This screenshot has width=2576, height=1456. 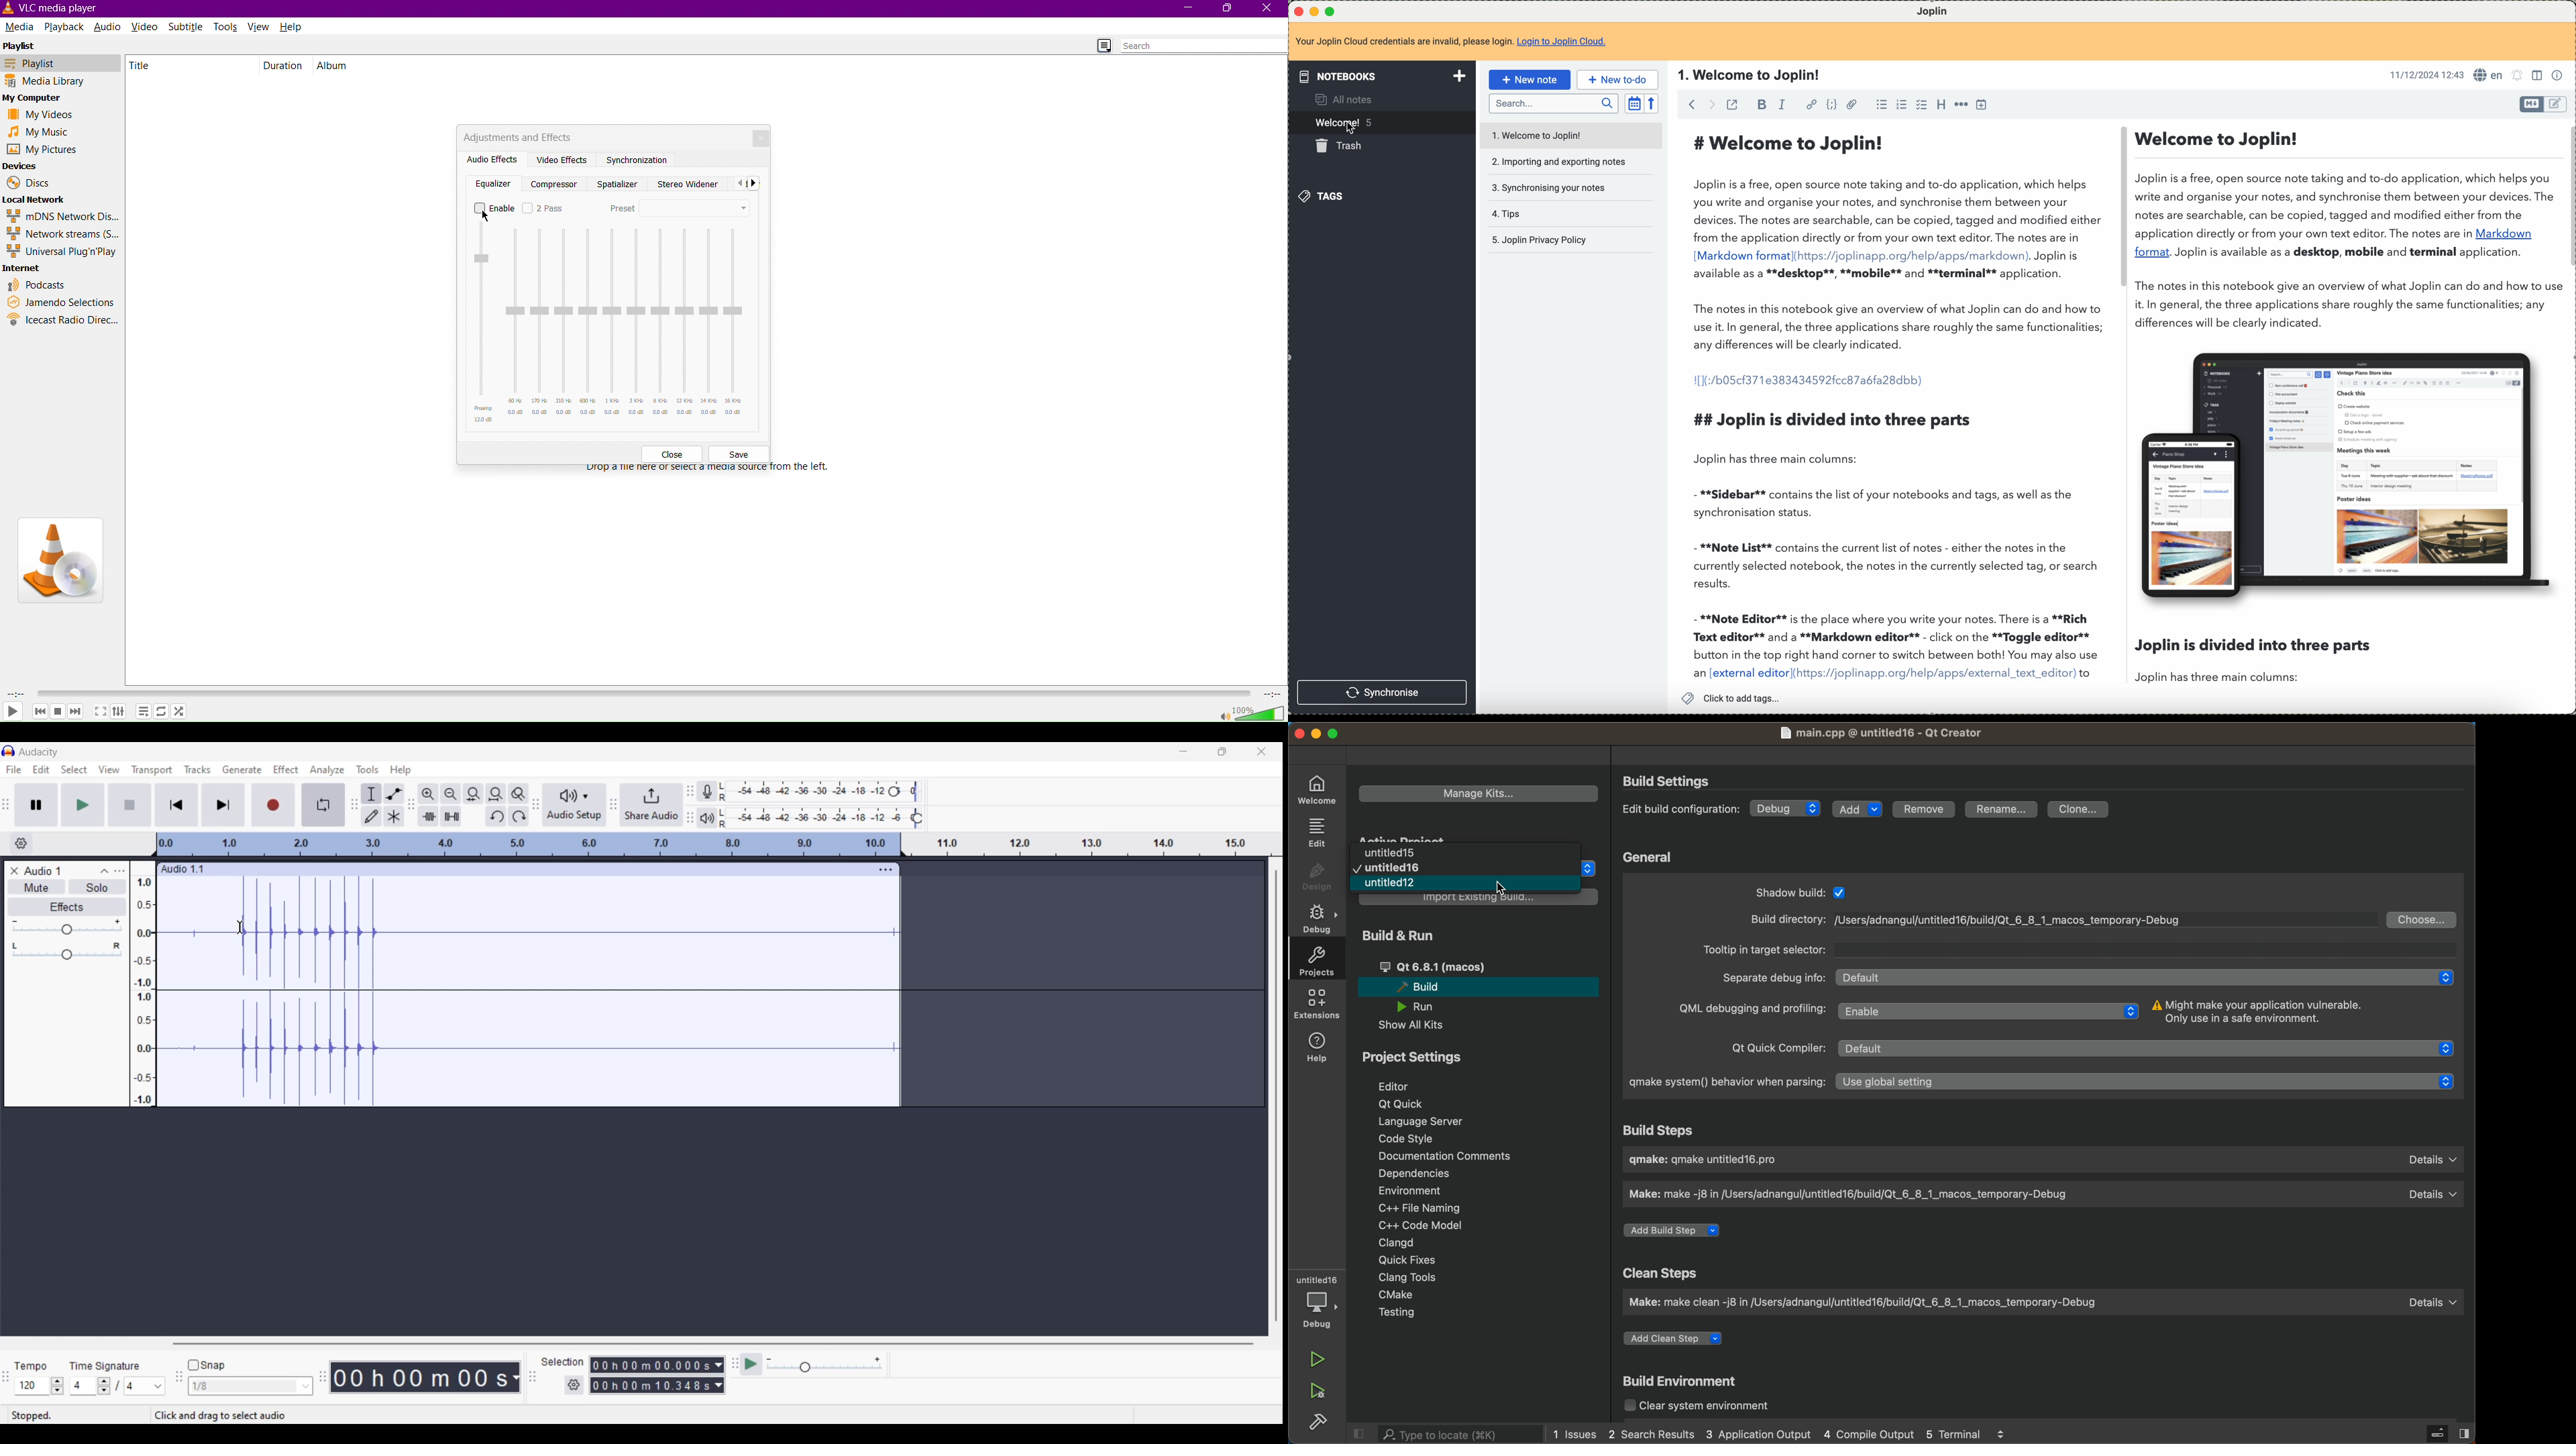 What do you see at coordinates (1227, 8) in the screenshot?
I see `Maximize` at bounding box center [1227, 8].